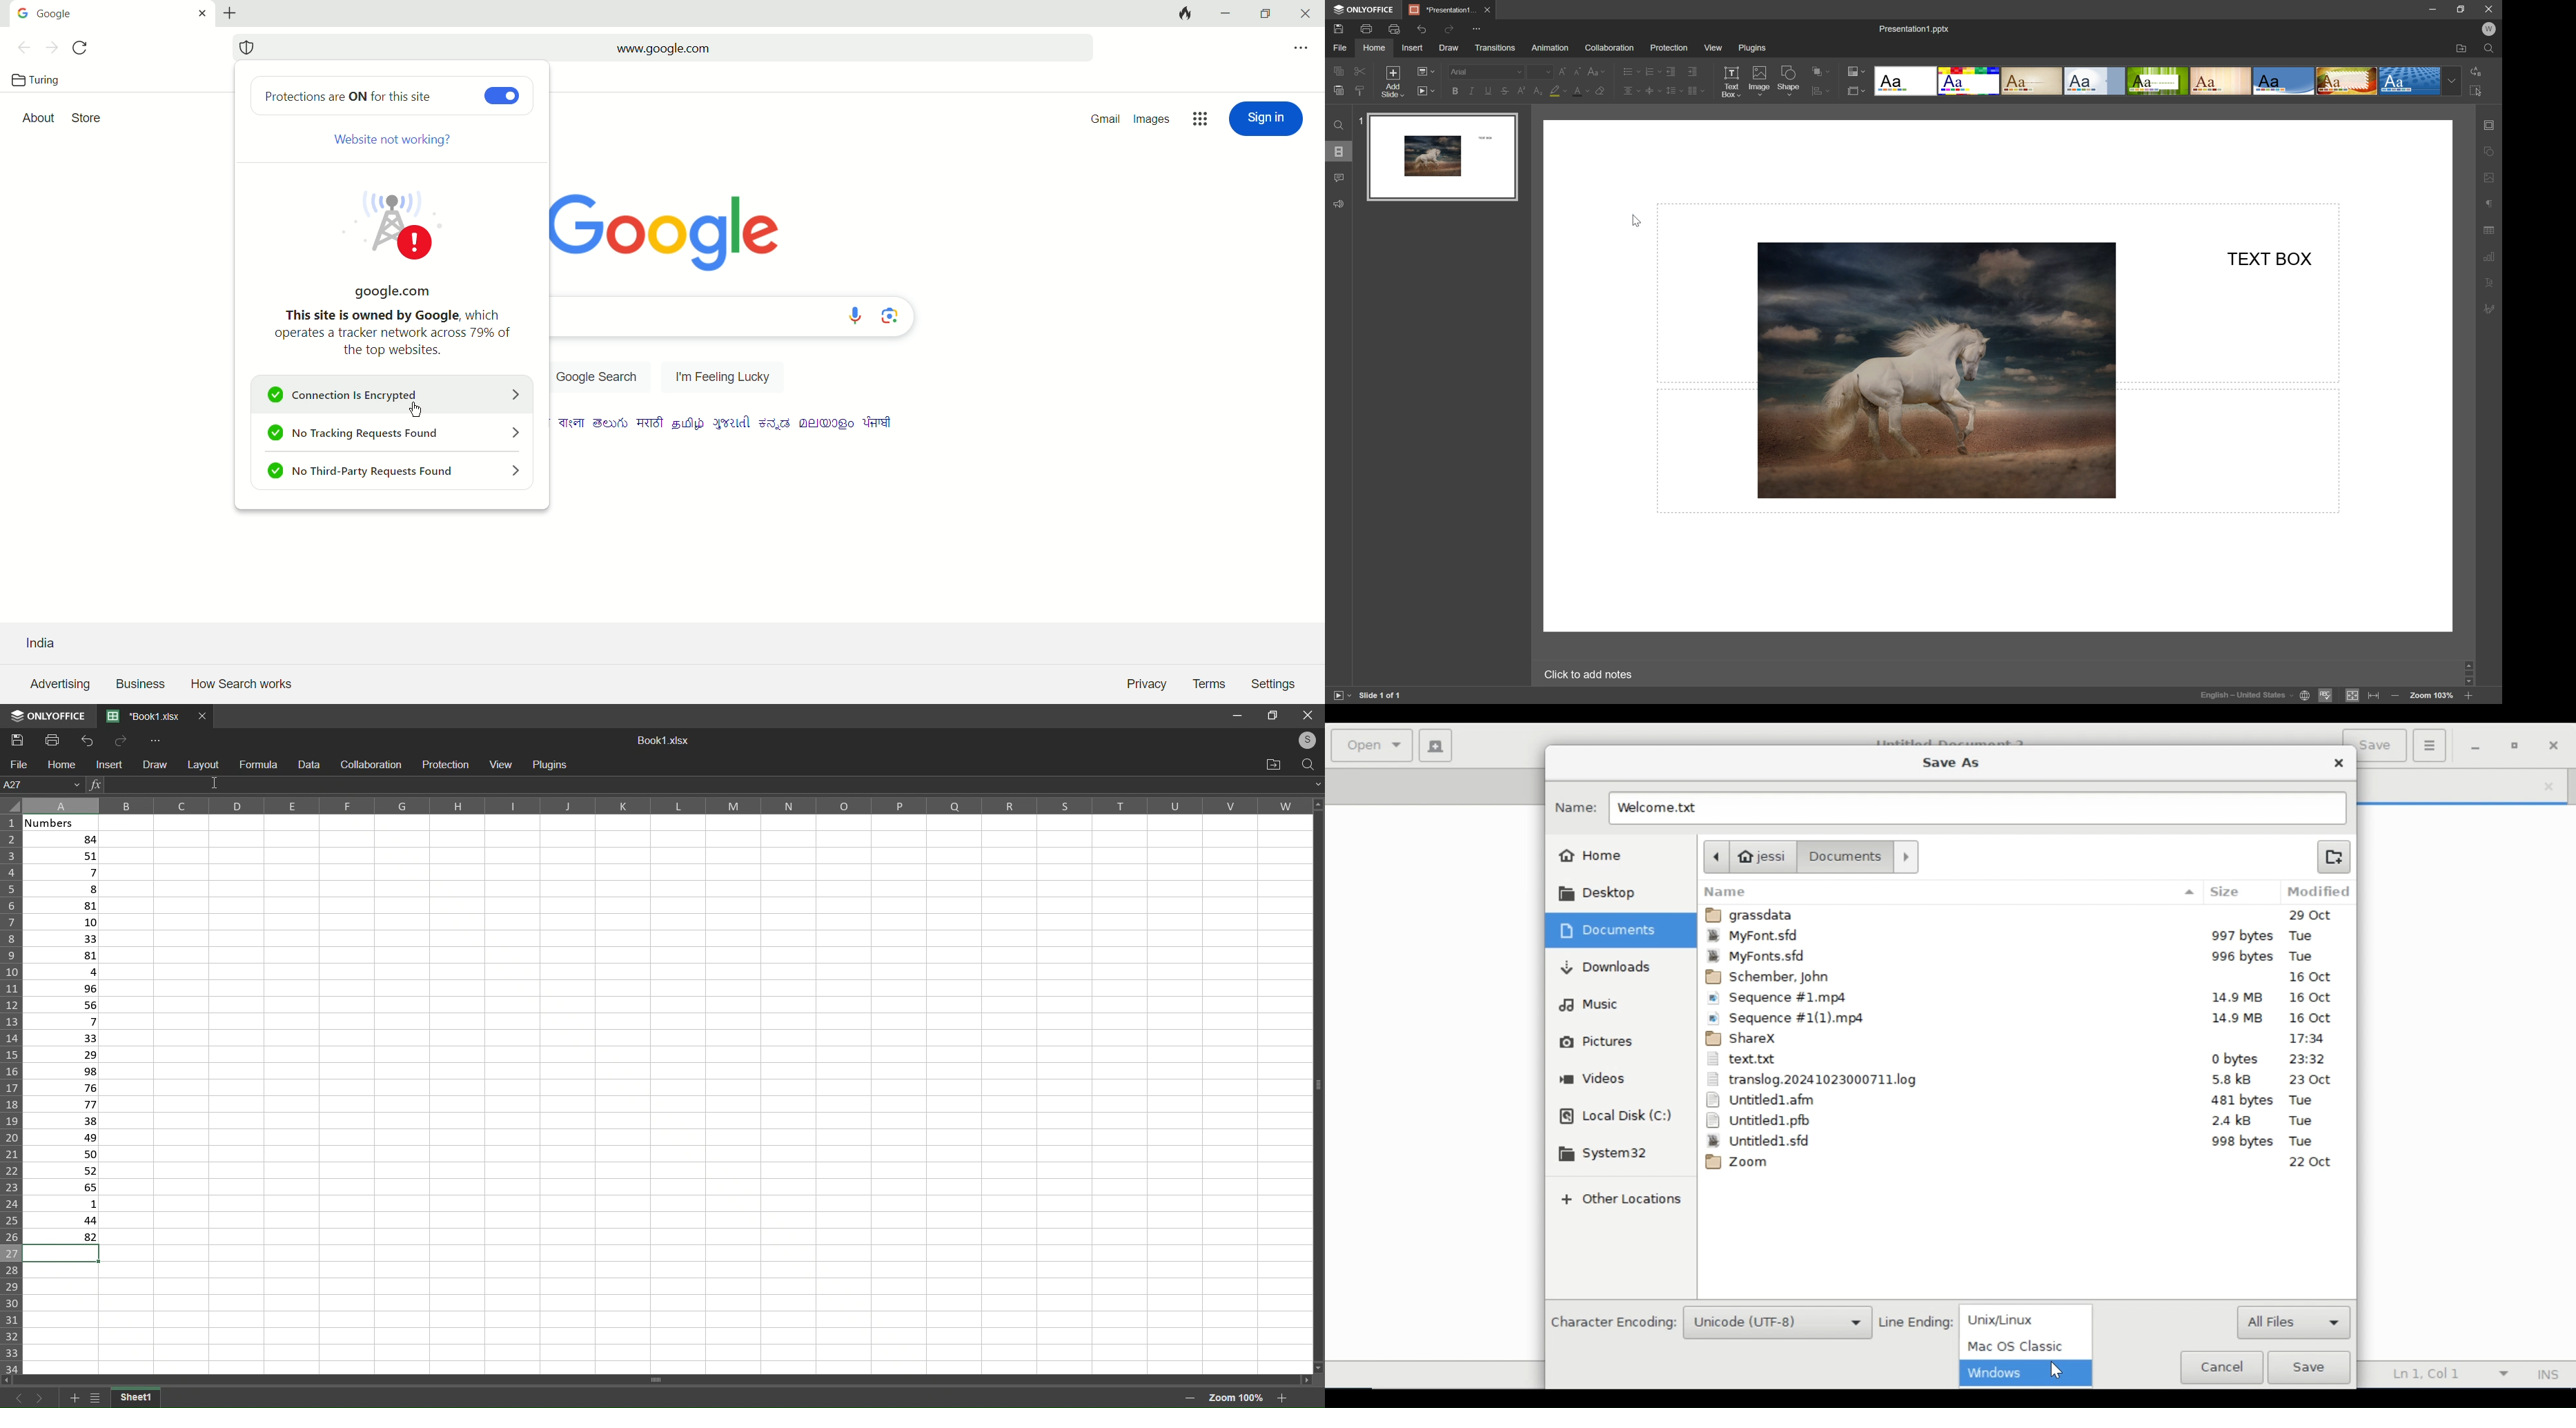 This screenshot has height=1428, width=2576. I want to click on Basic, so click(1970, 81).